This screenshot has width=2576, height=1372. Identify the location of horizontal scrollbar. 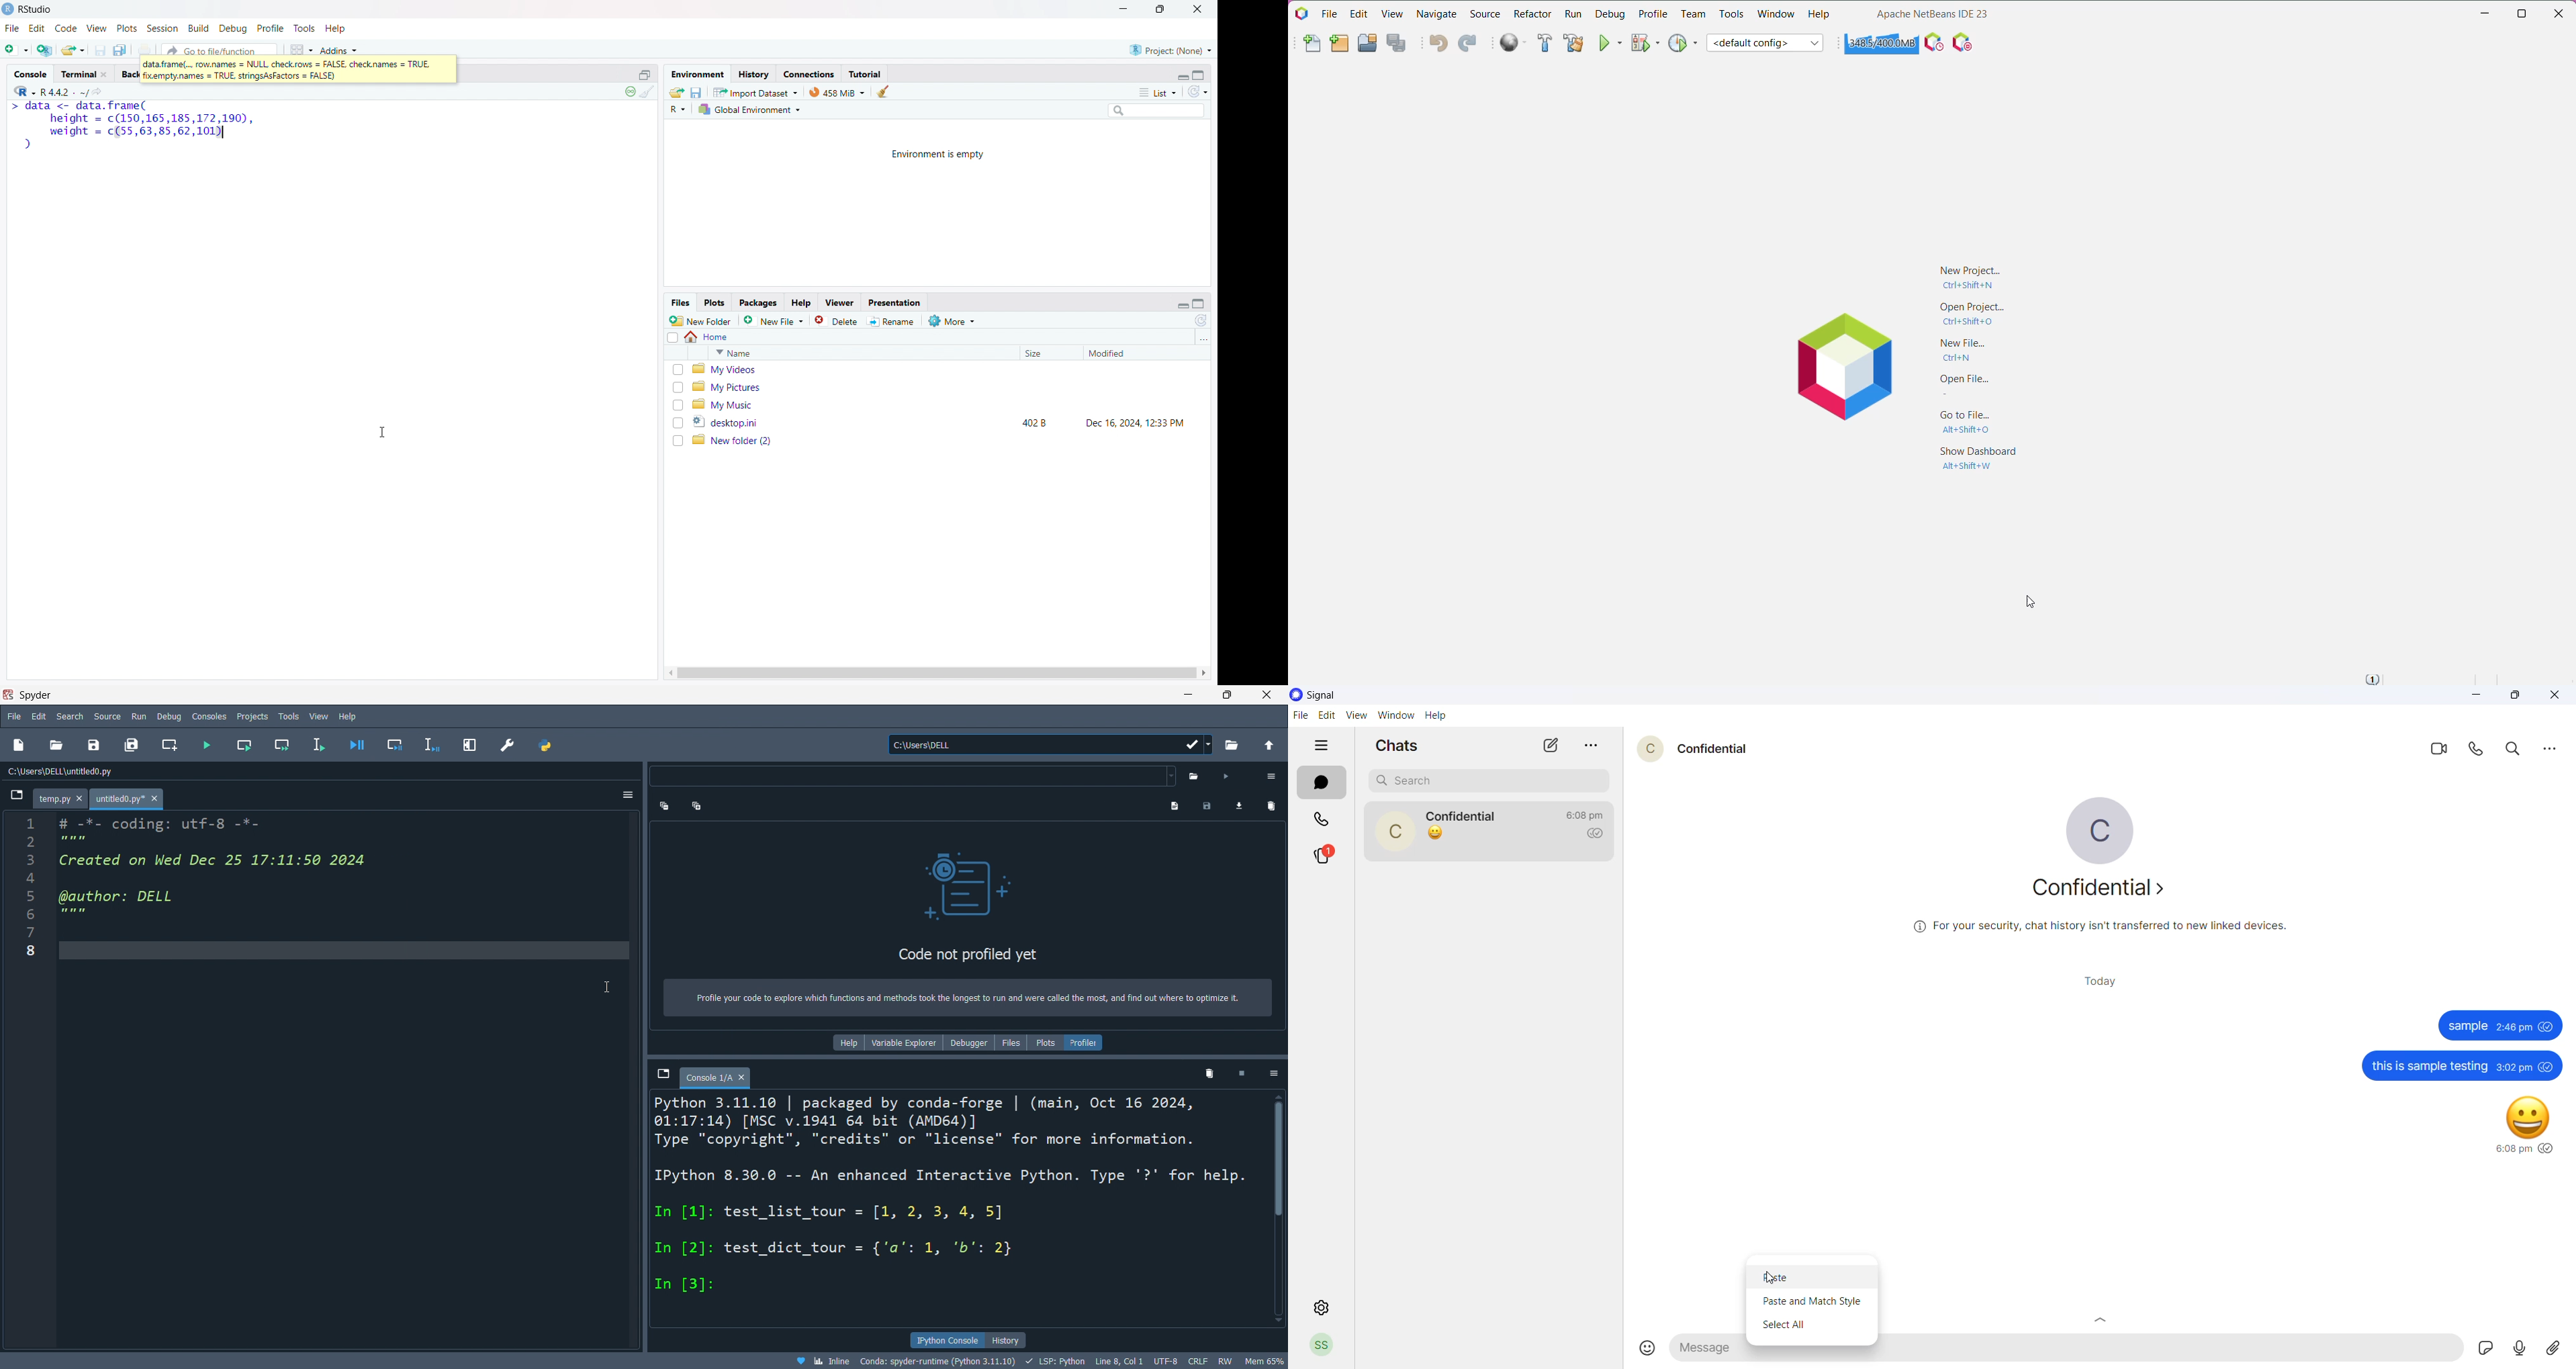
(936, 672).